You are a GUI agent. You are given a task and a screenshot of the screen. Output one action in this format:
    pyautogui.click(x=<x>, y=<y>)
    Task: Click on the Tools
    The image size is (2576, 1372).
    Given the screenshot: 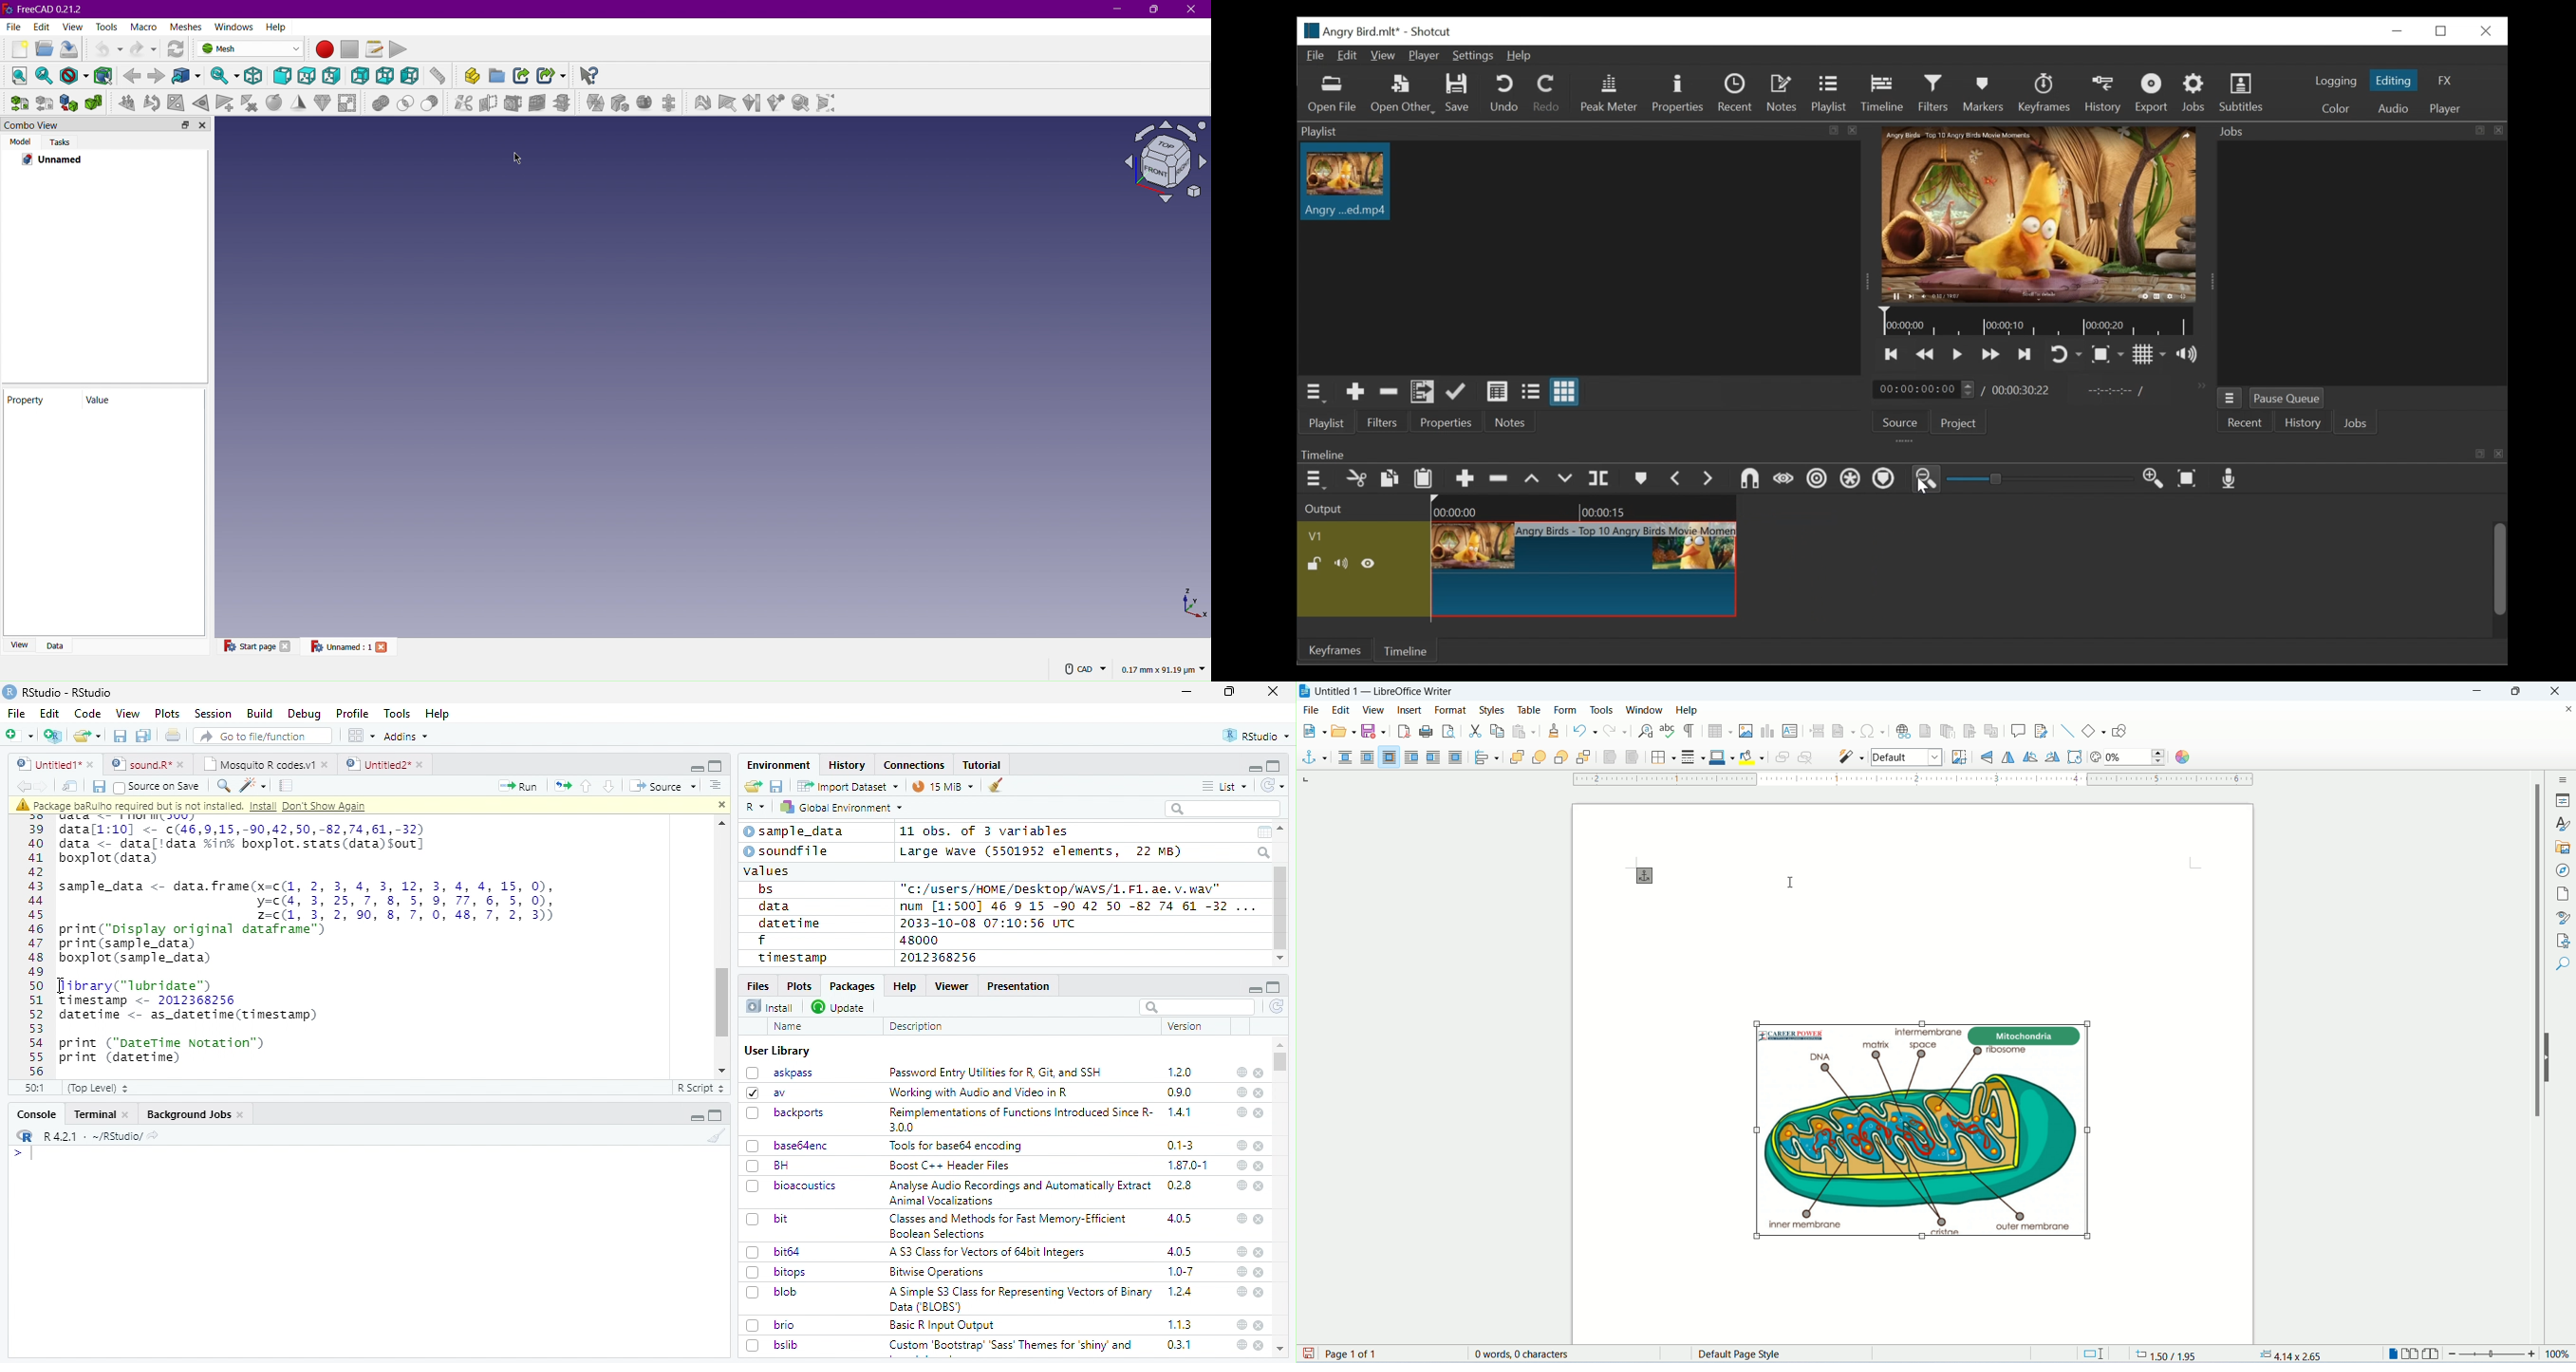 What is the action you would take?
    pyautogui.click(x=108, y=27)
    